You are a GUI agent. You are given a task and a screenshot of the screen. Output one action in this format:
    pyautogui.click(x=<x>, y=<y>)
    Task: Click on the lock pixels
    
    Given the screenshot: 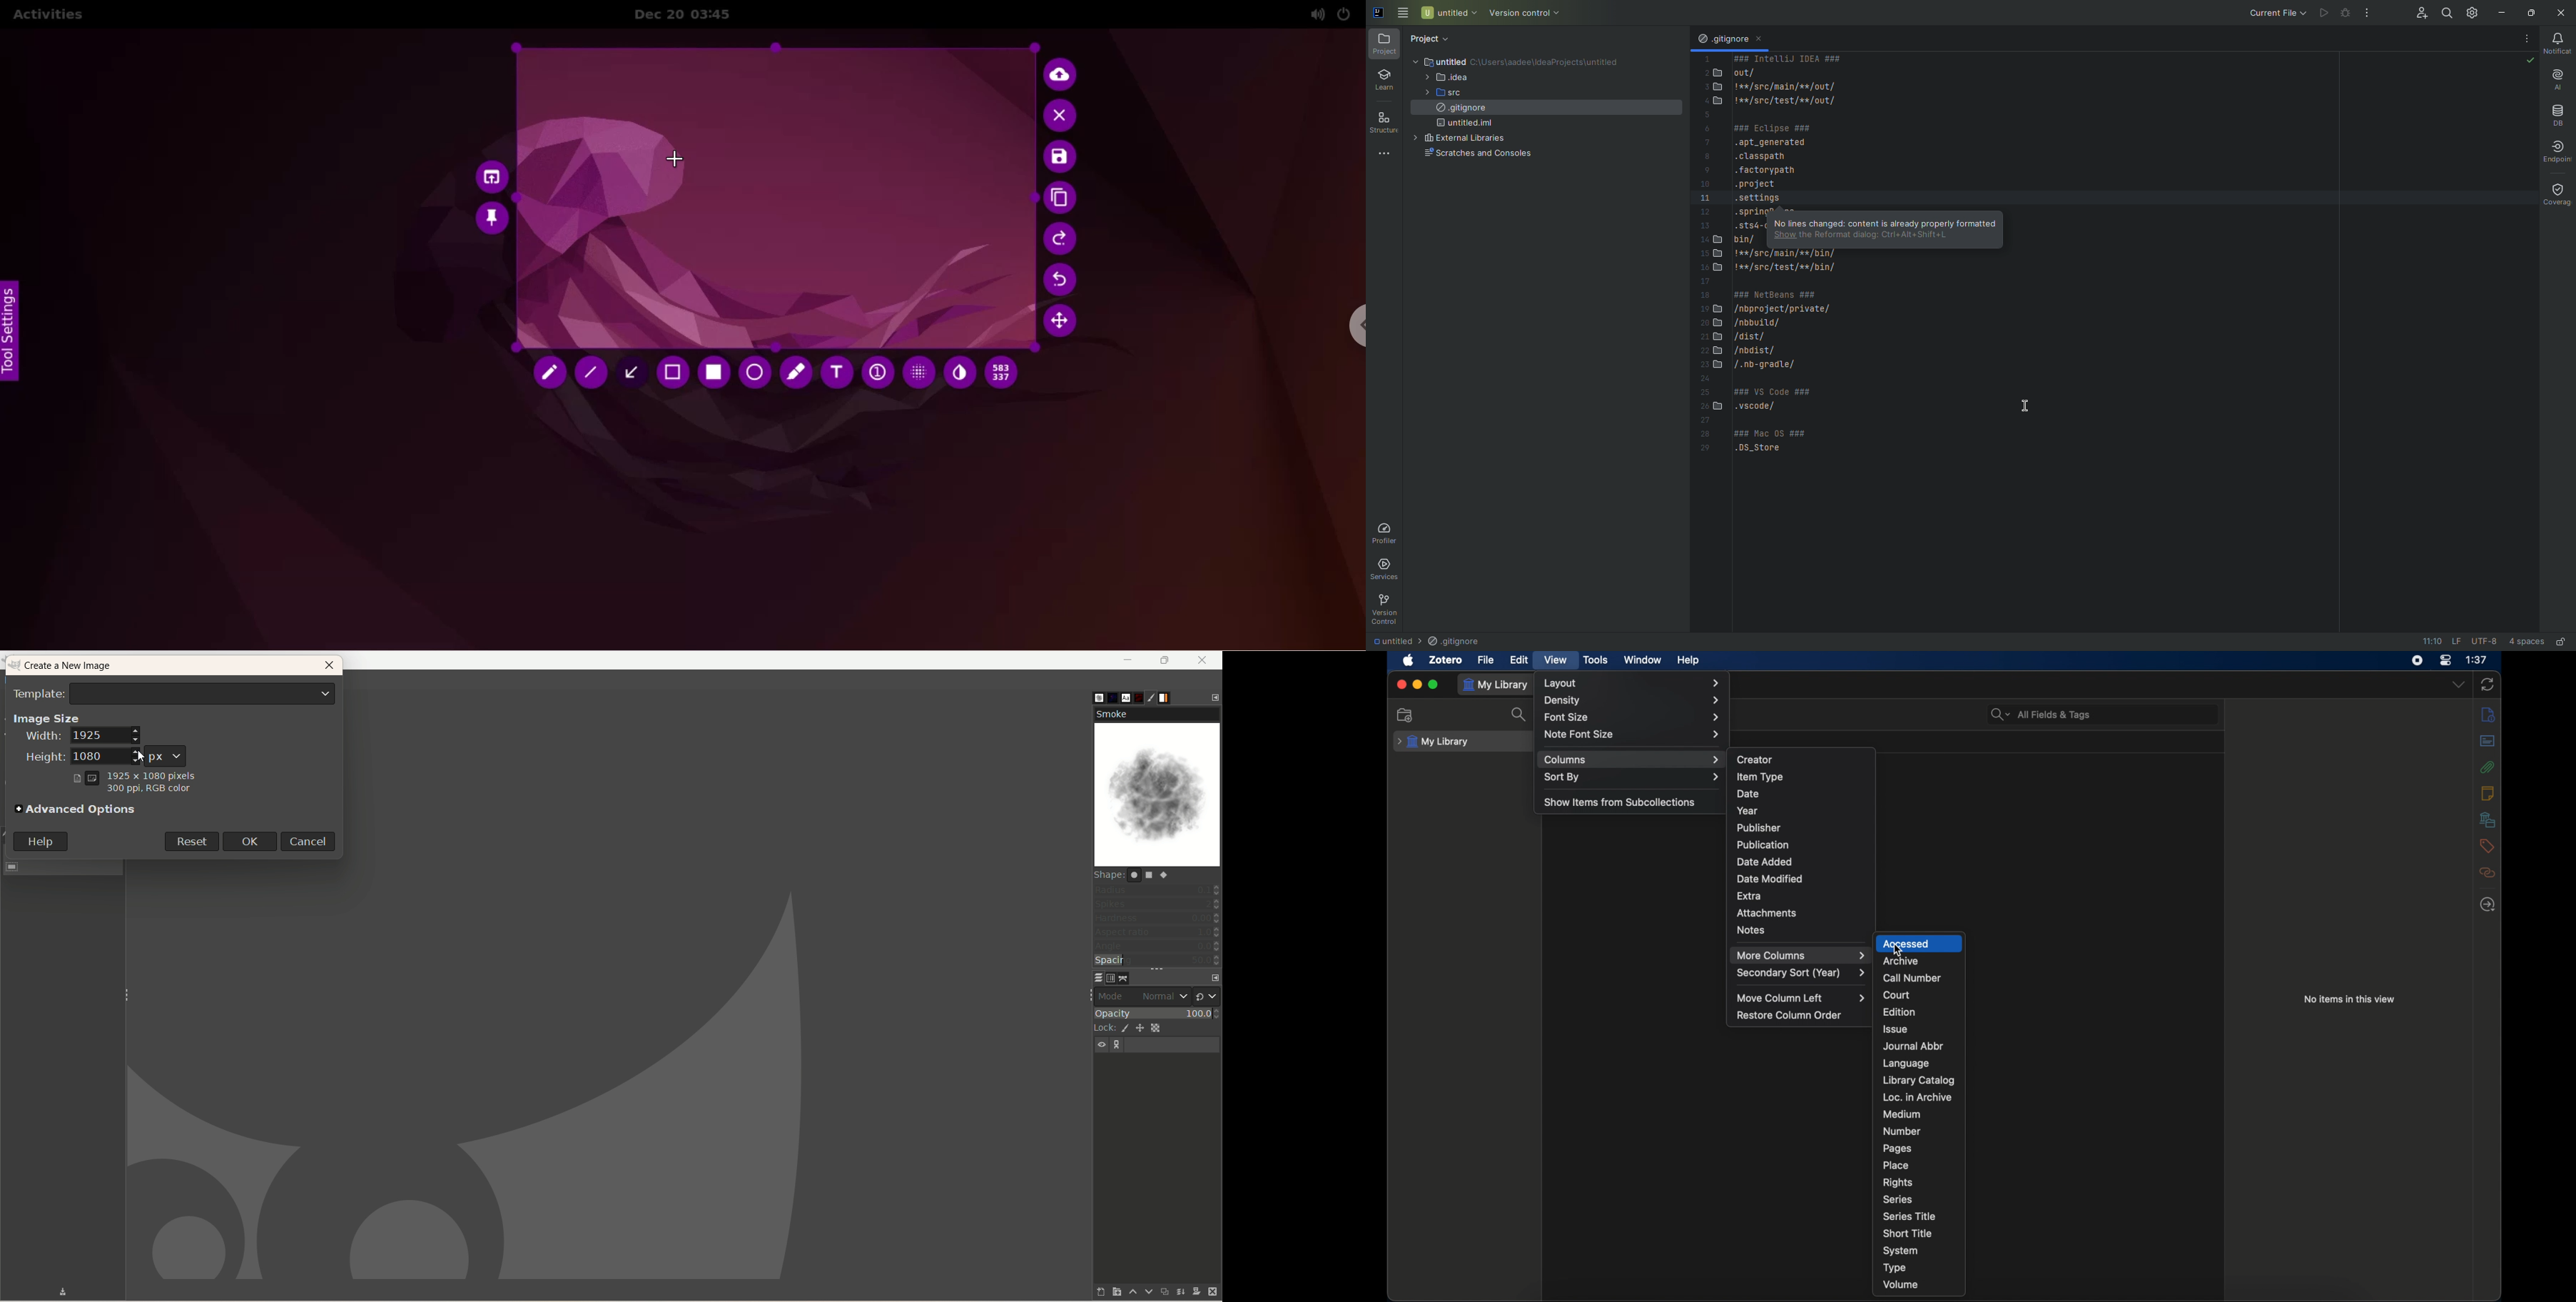 What is the action you would take?
    pyautogui.click(x=1123, y=1028)
    